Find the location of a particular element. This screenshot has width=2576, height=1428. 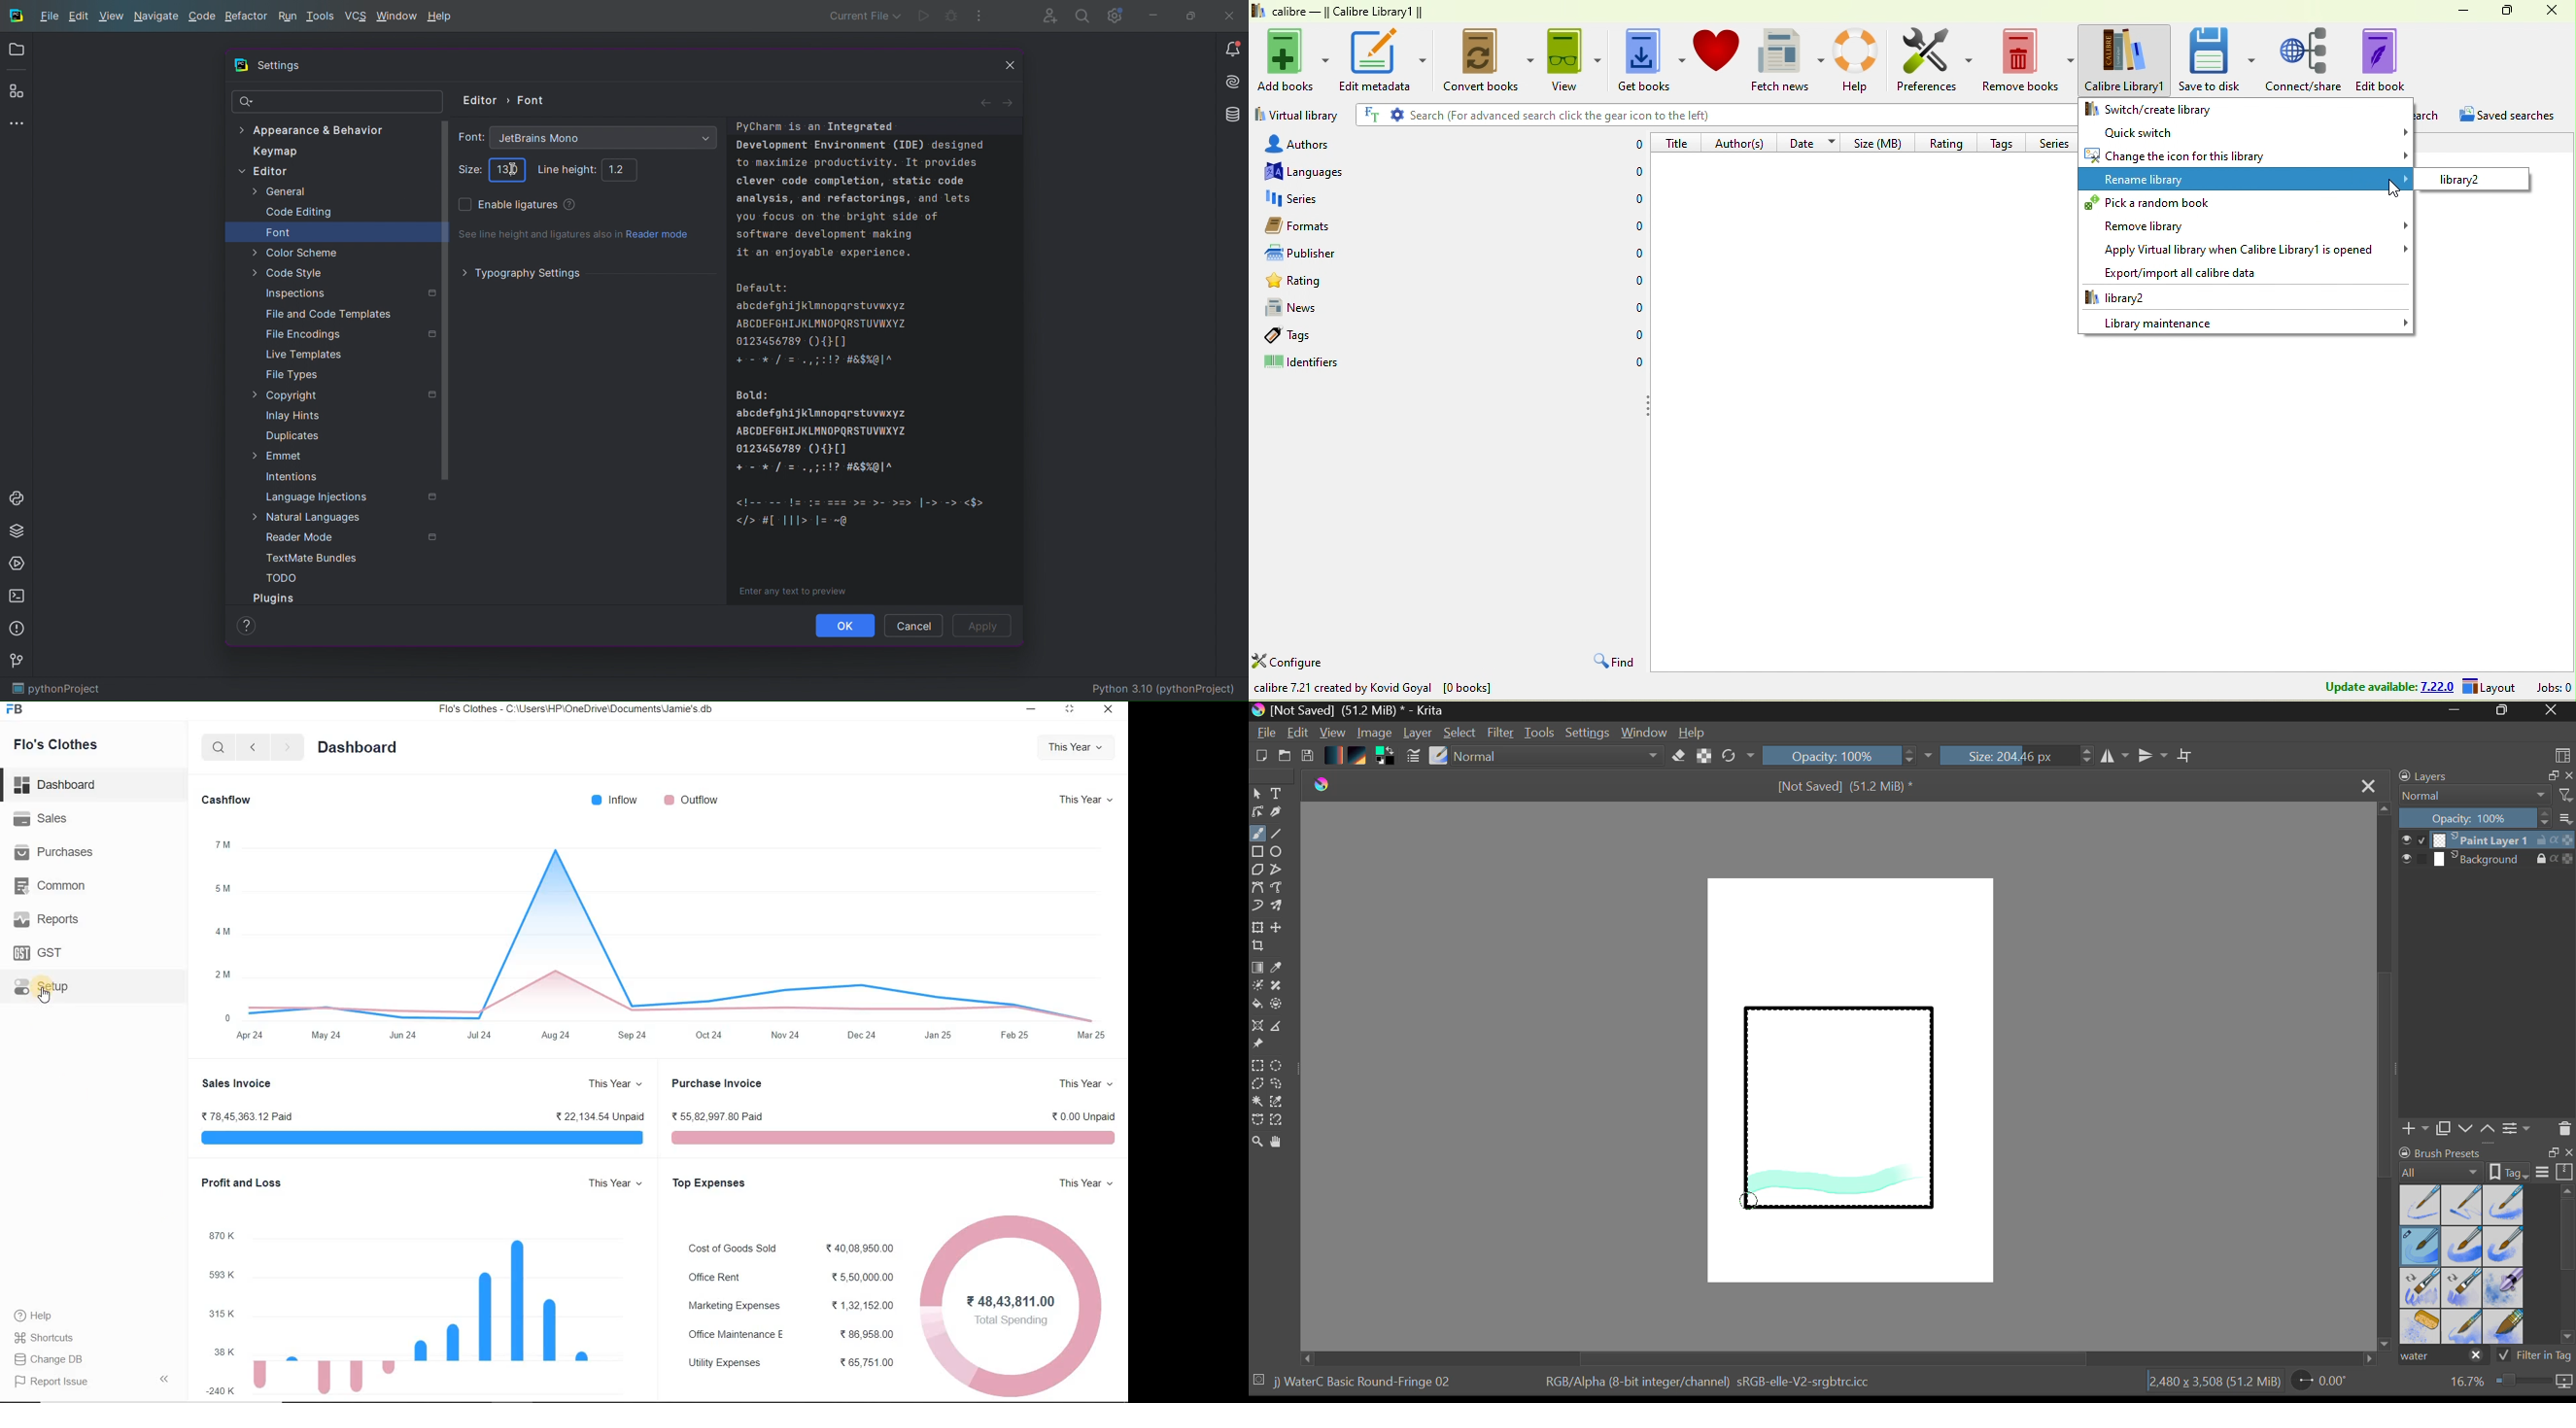

Services is located at coordinates (18, 565).